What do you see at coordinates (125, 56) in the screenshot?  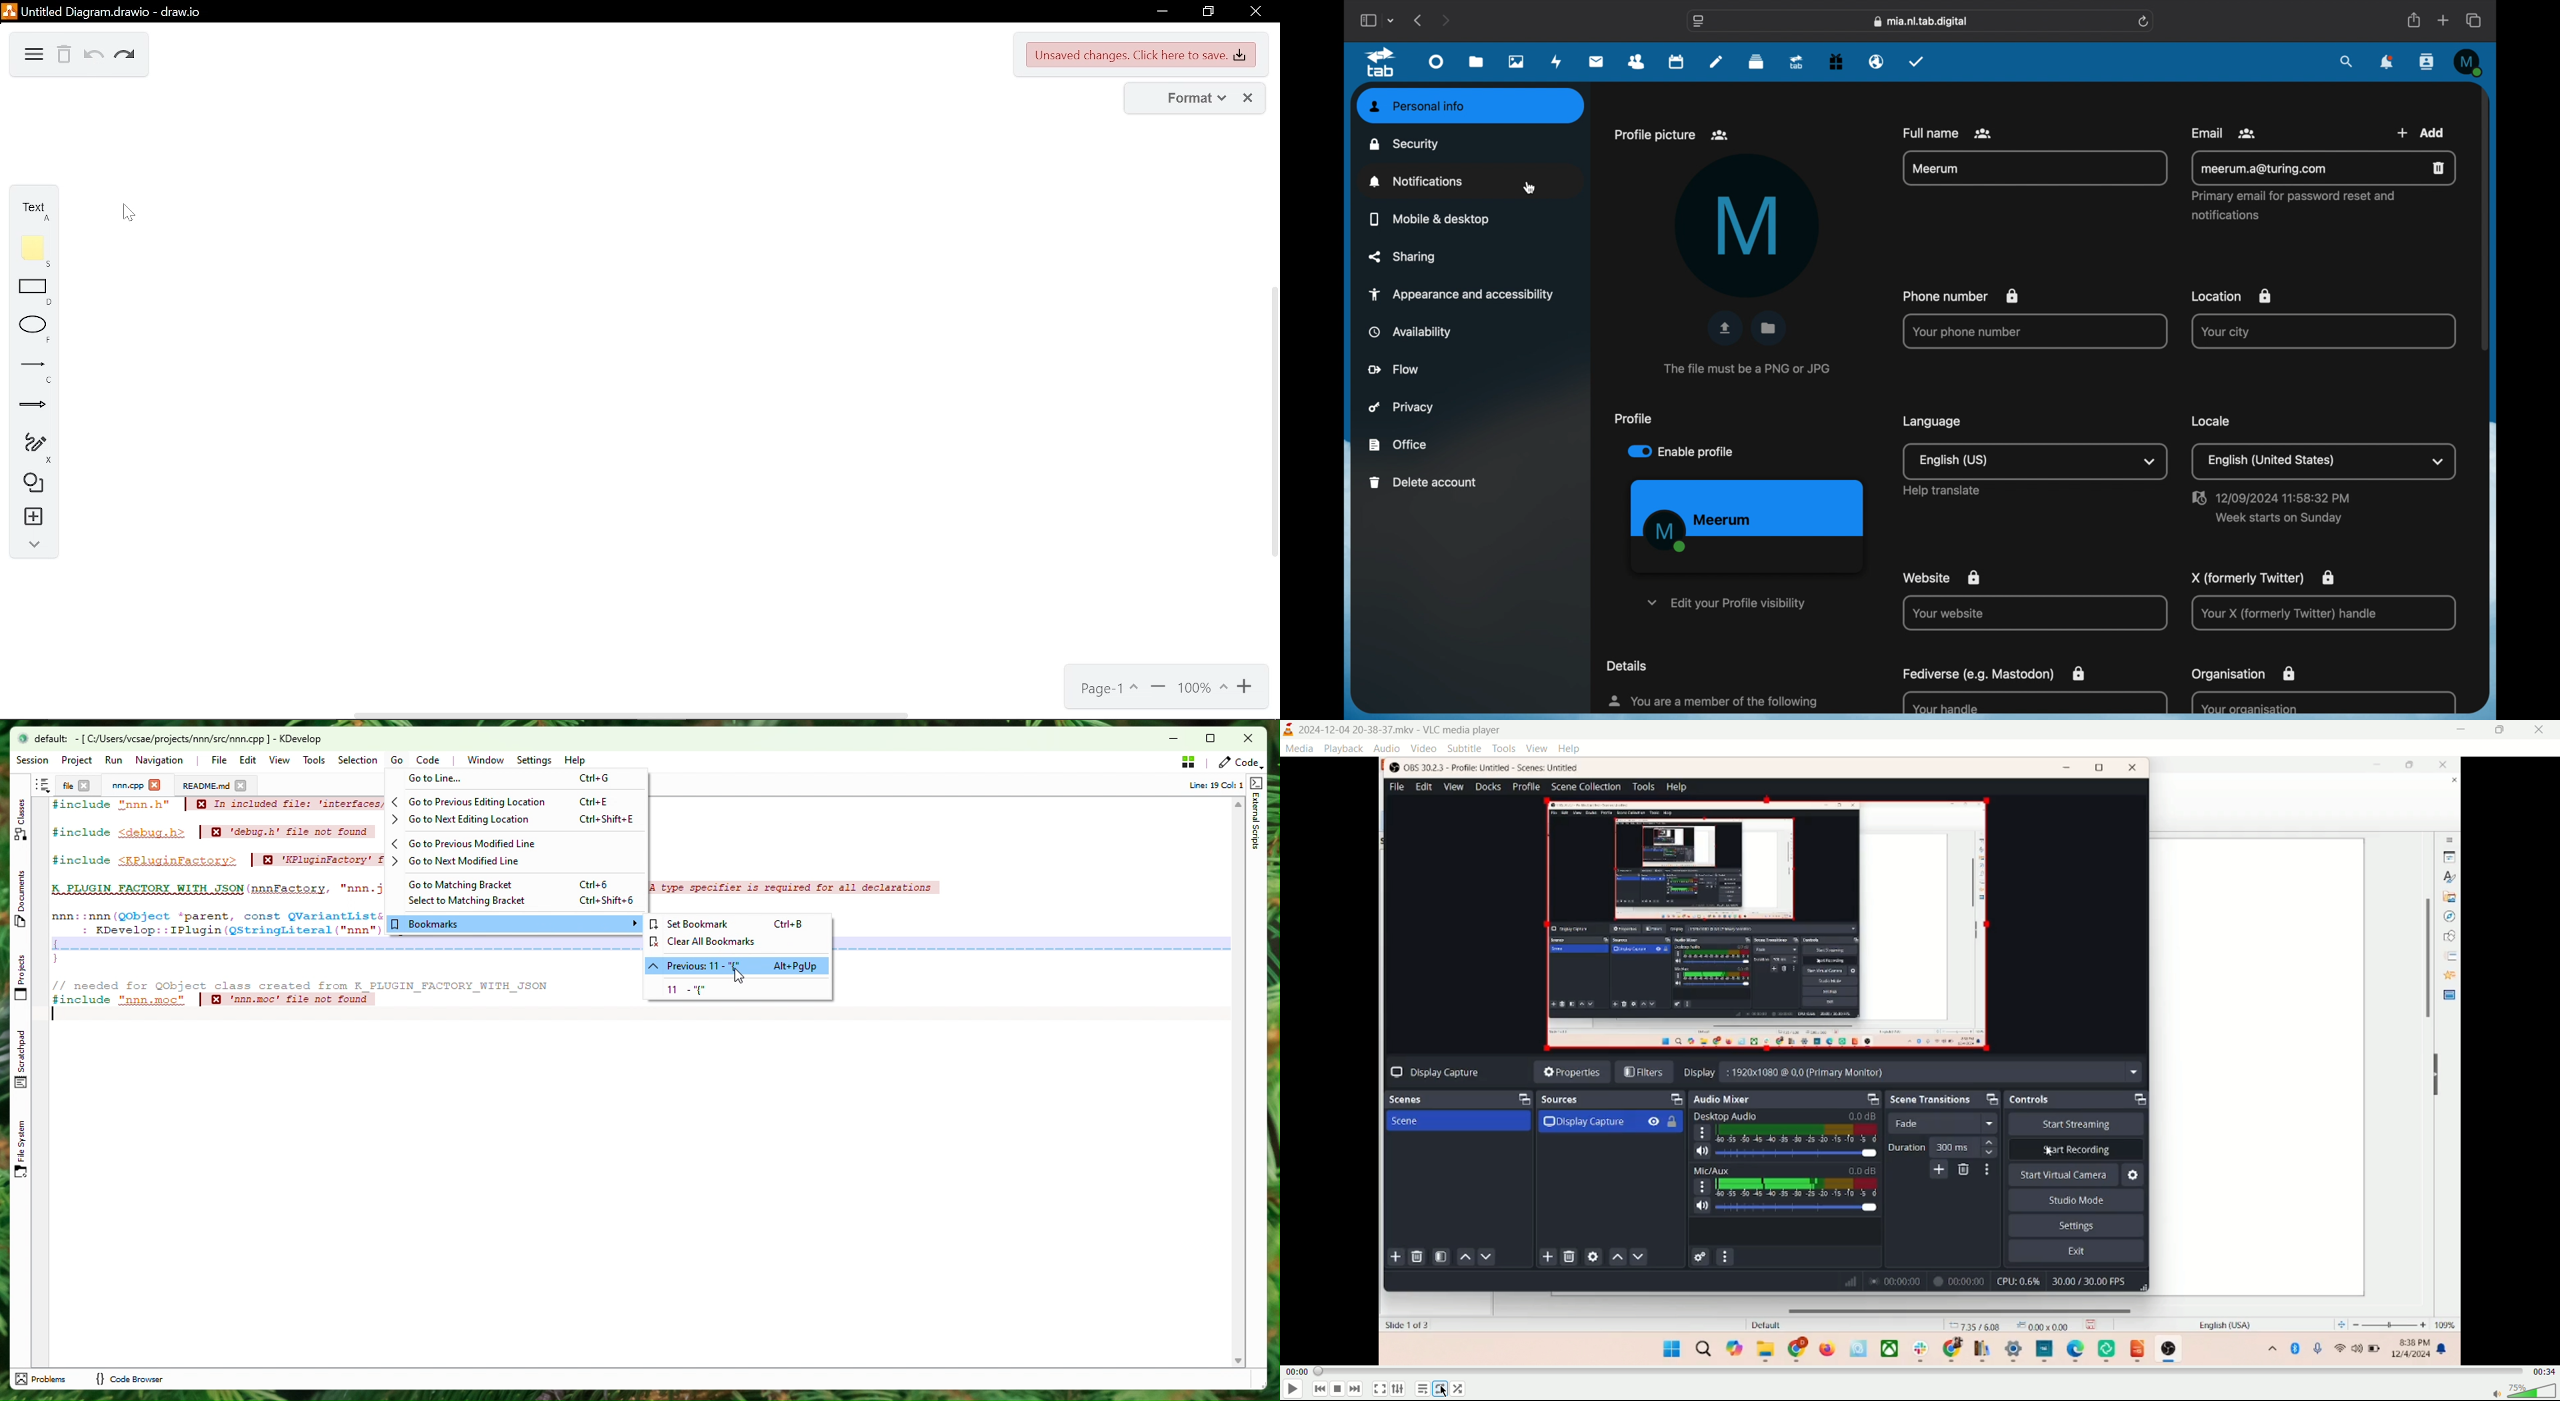 I see `redo` at bounding box center [125, 56].